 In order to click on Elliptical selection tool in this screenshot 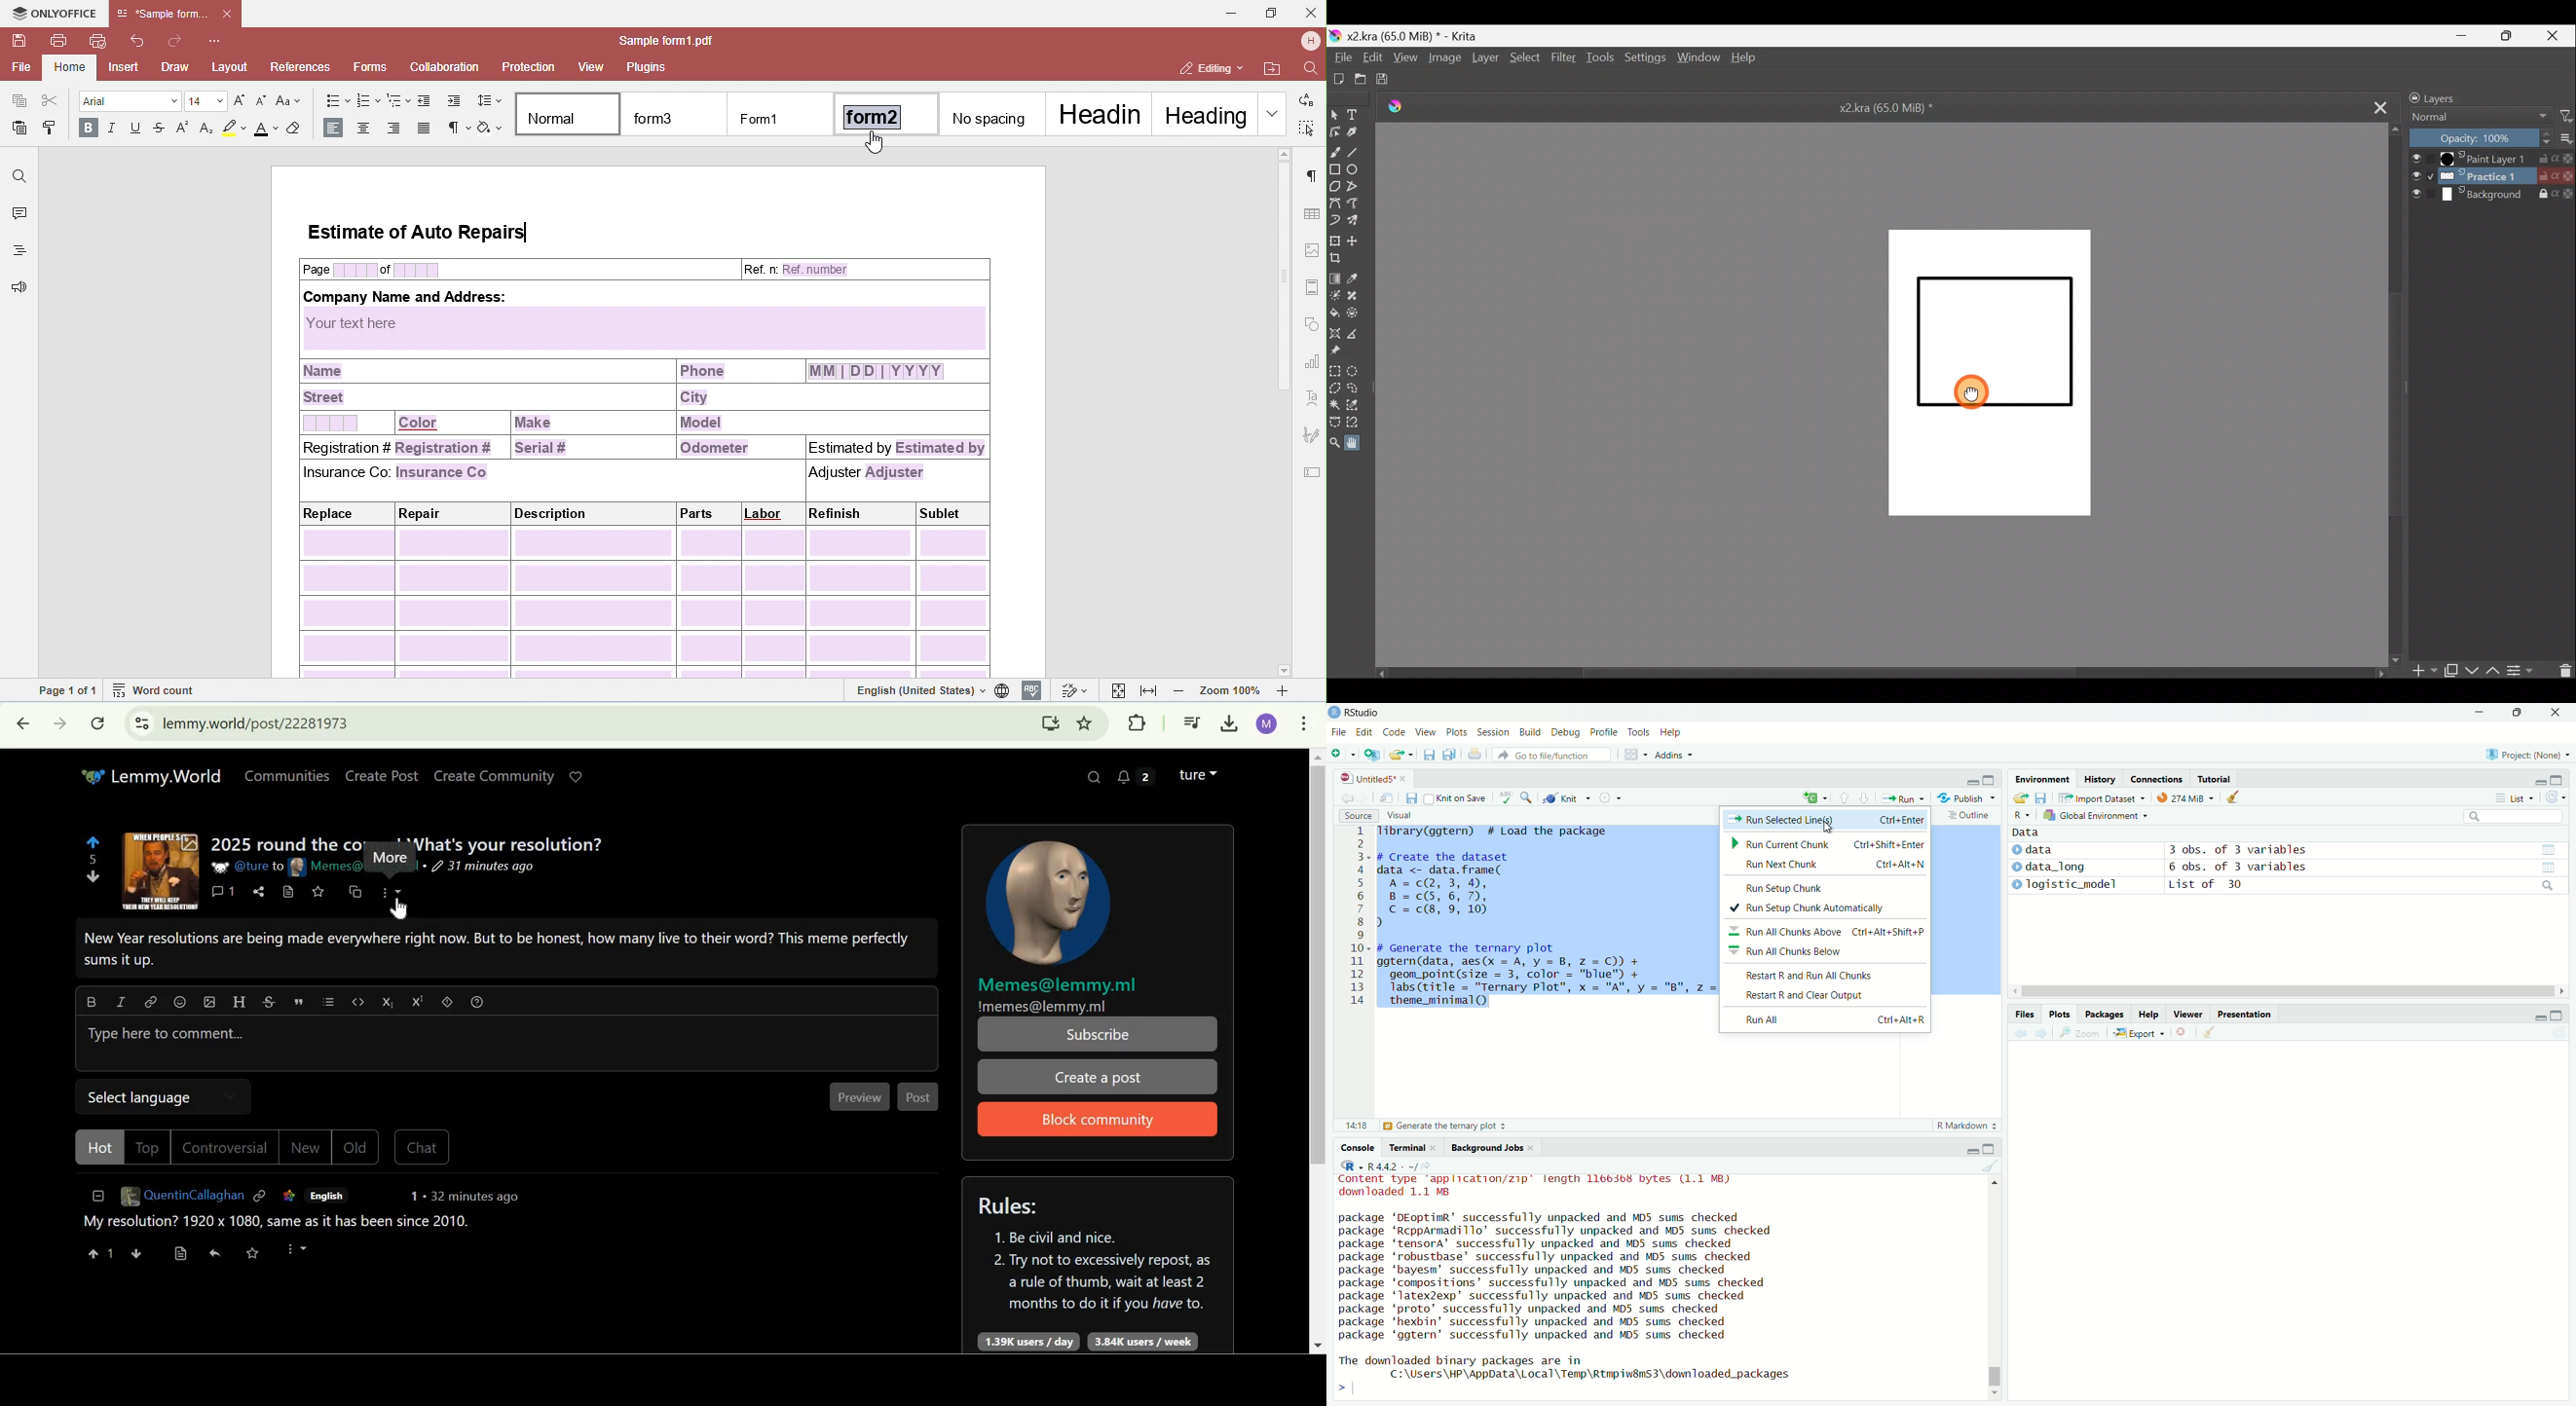, I will do `click(1356, 372)`.